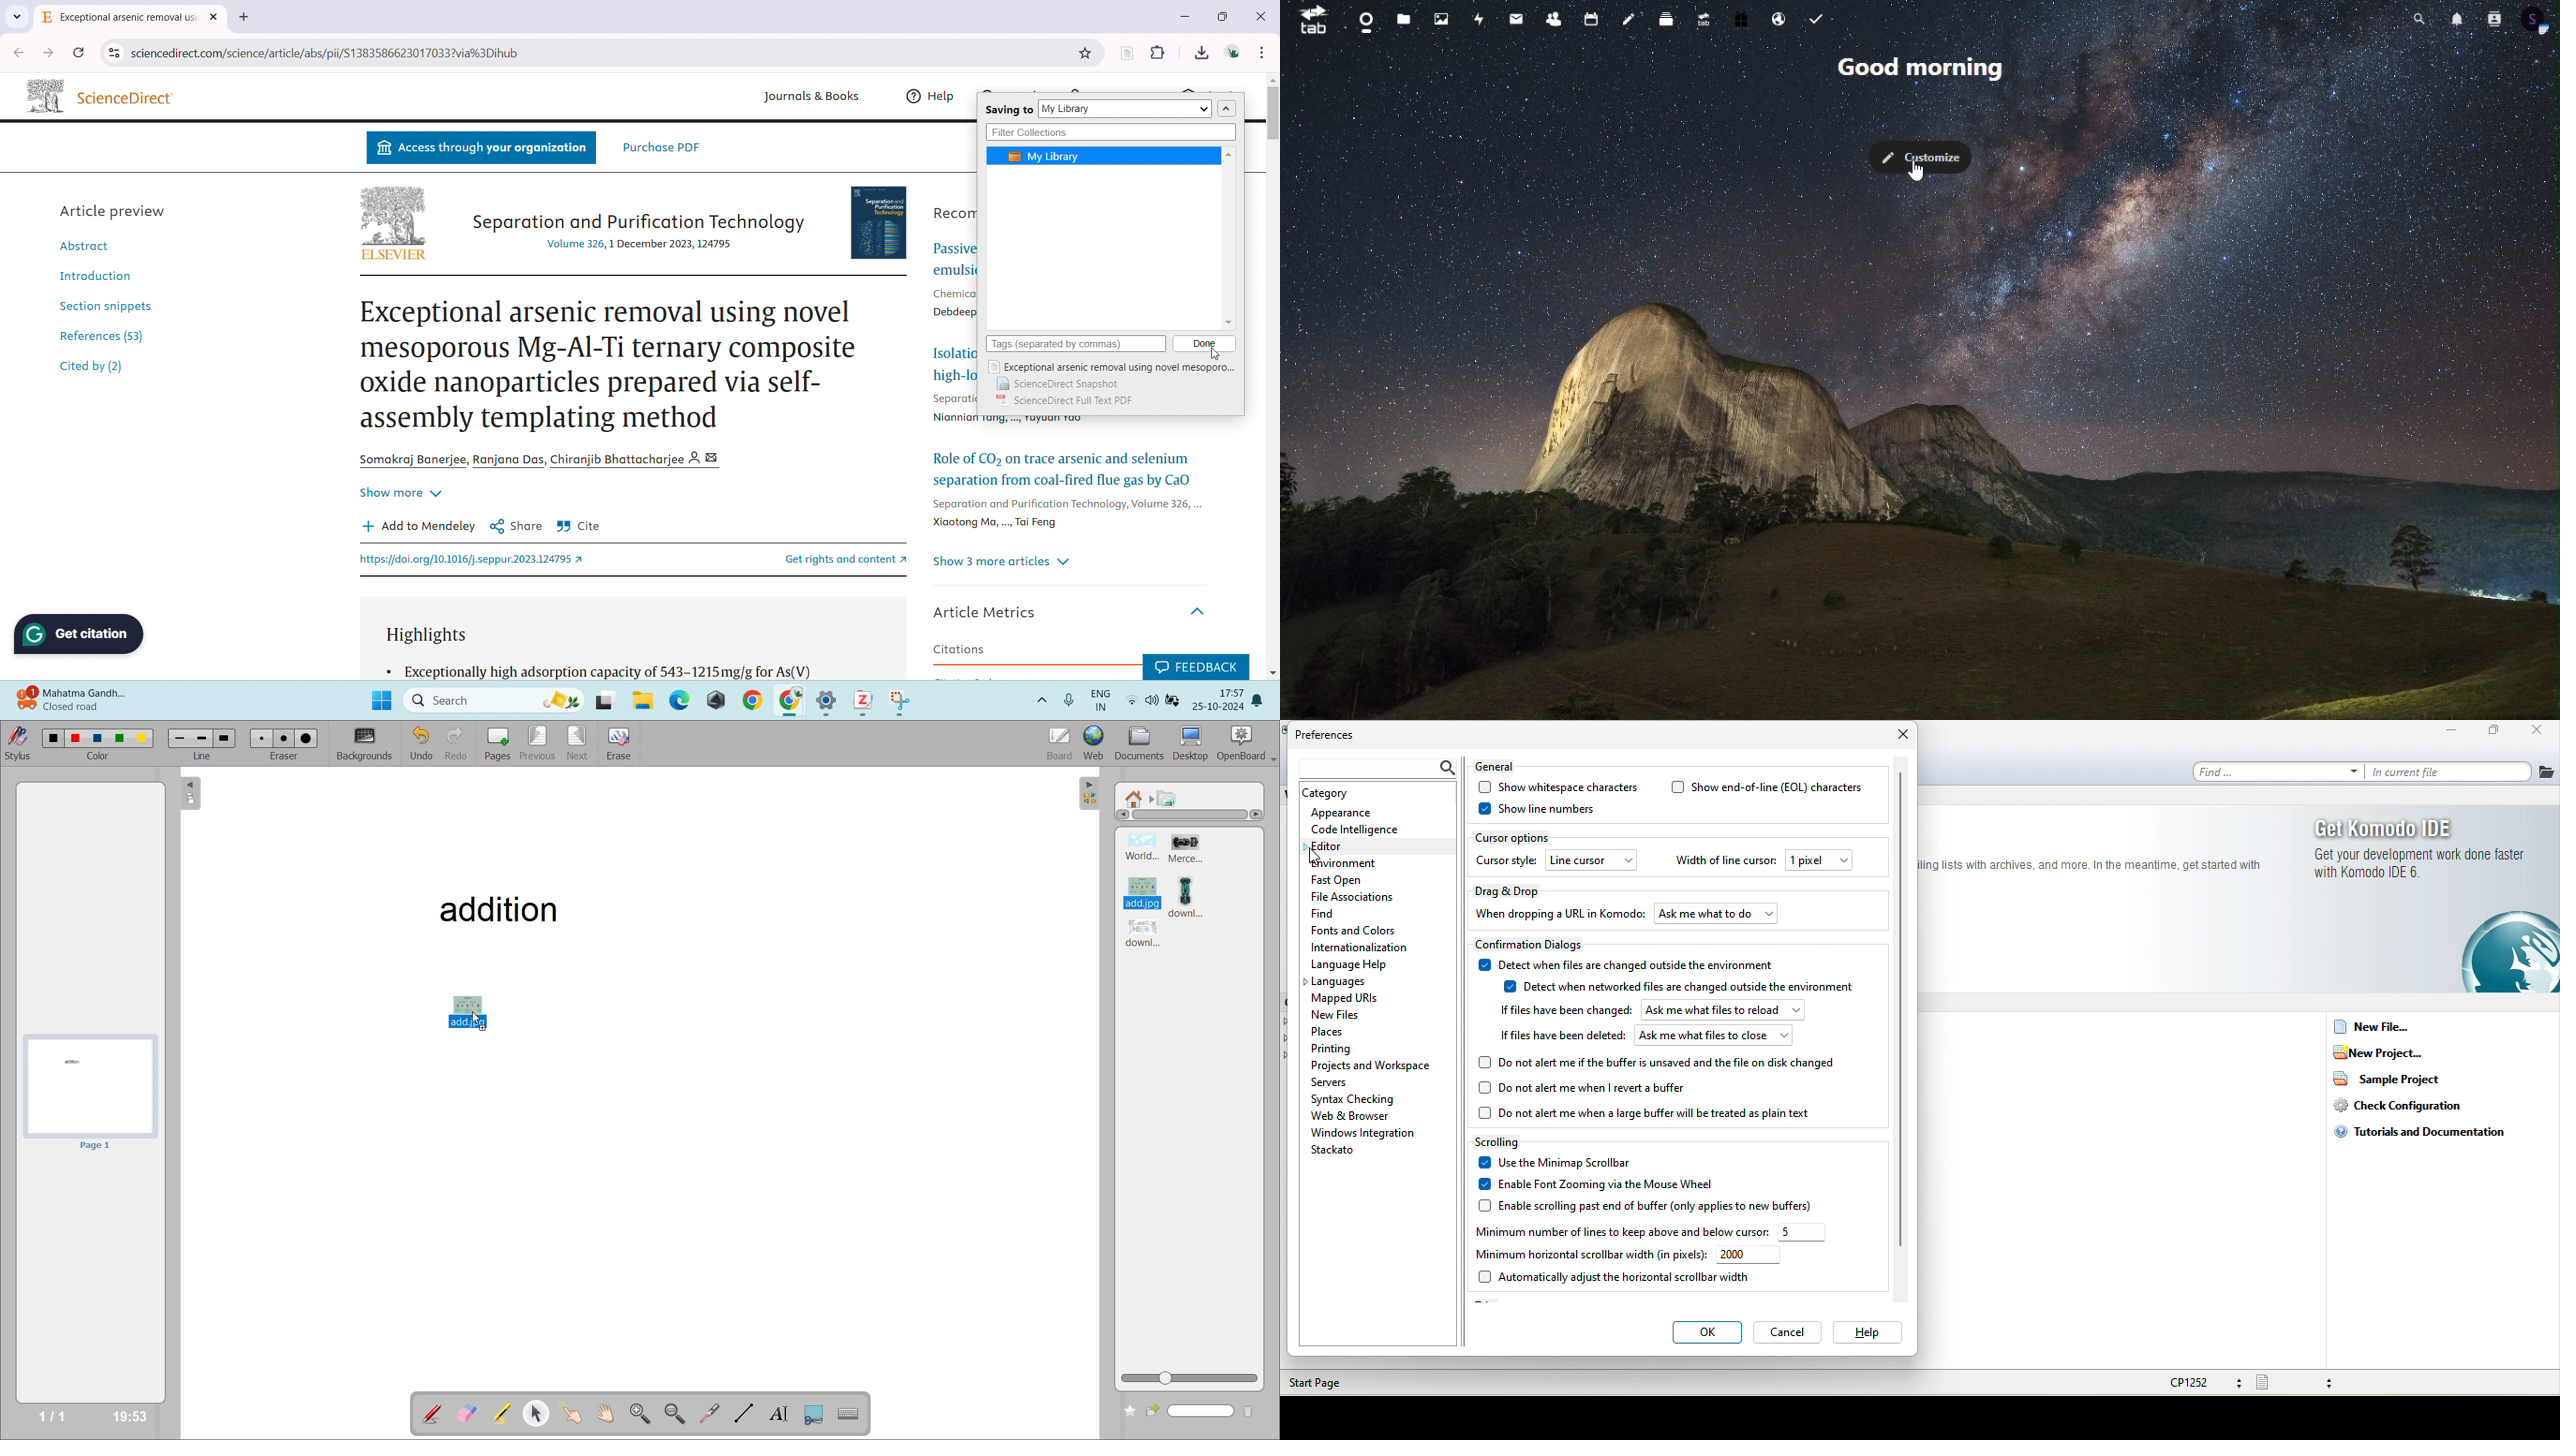 This screenshot has height=1456, width=2576. What do you see at coordinates (1351, 998) in the screenshot?
I see `mapped urls` at bounding box center [1351, 998].